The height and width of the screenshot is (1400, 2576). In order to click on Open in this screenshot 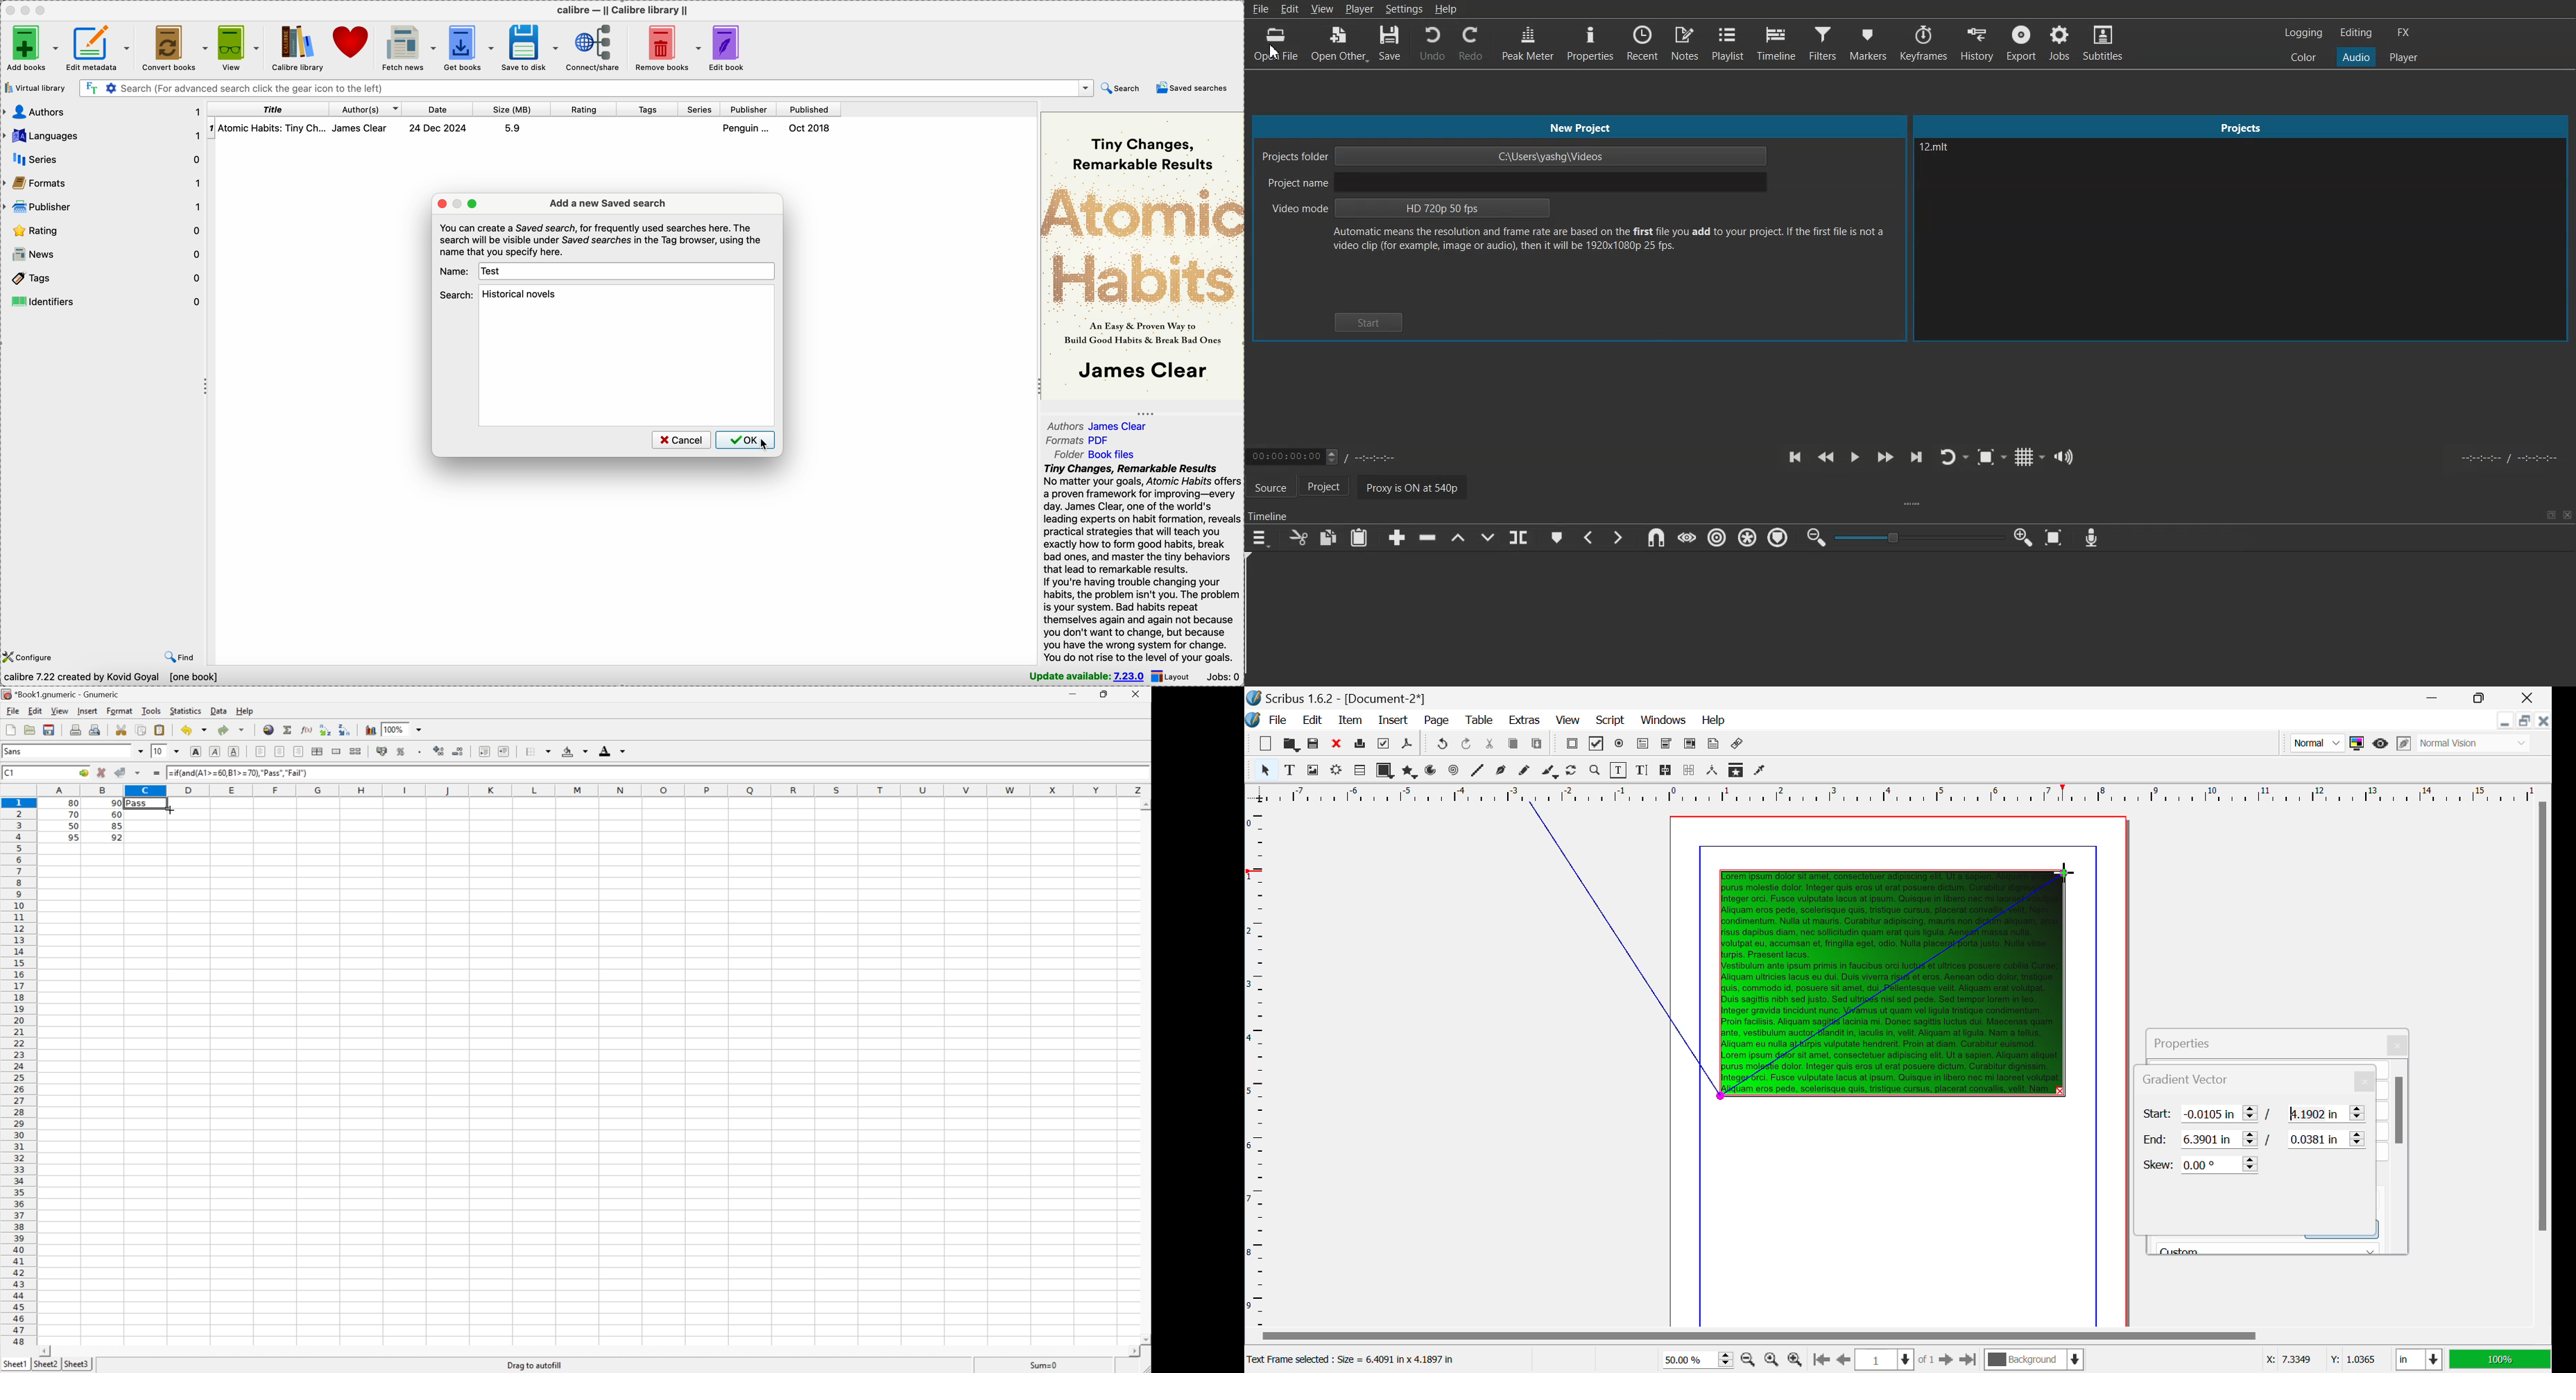, I will do `click(1291, 743)`.